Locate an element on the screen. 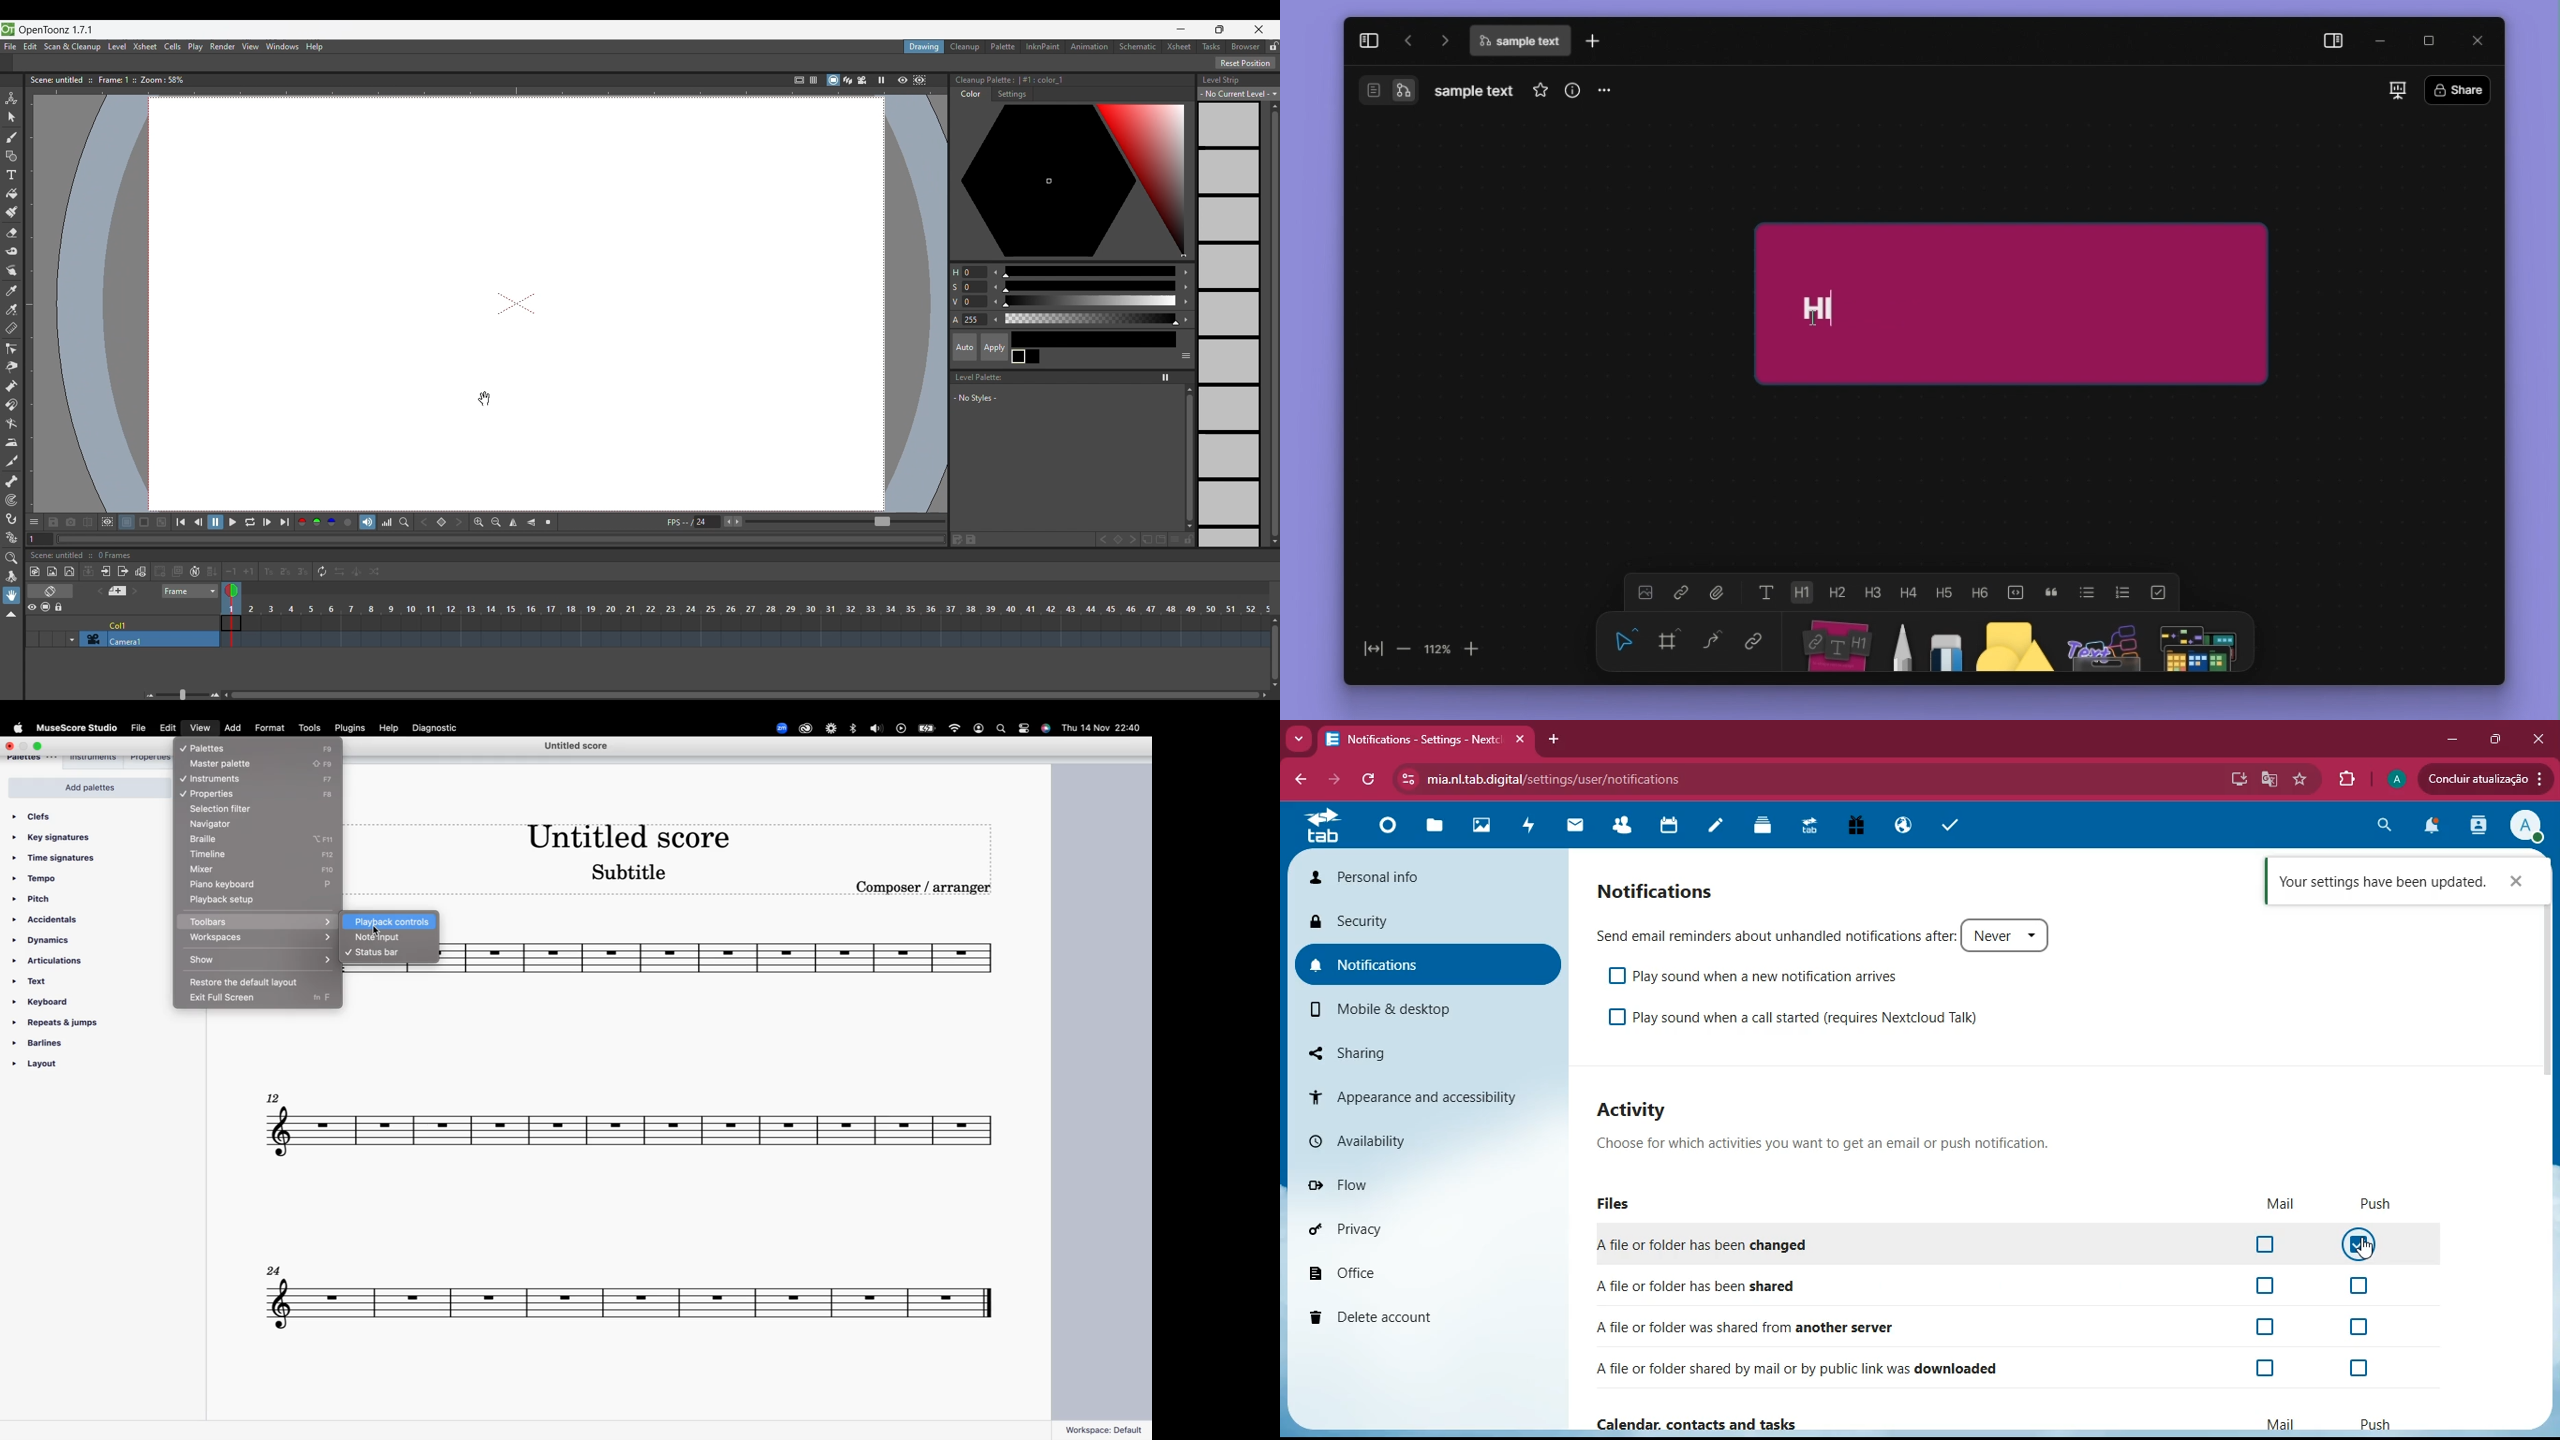 The image size is (2576, 1456). off is located at coordinates (2258, 1288).